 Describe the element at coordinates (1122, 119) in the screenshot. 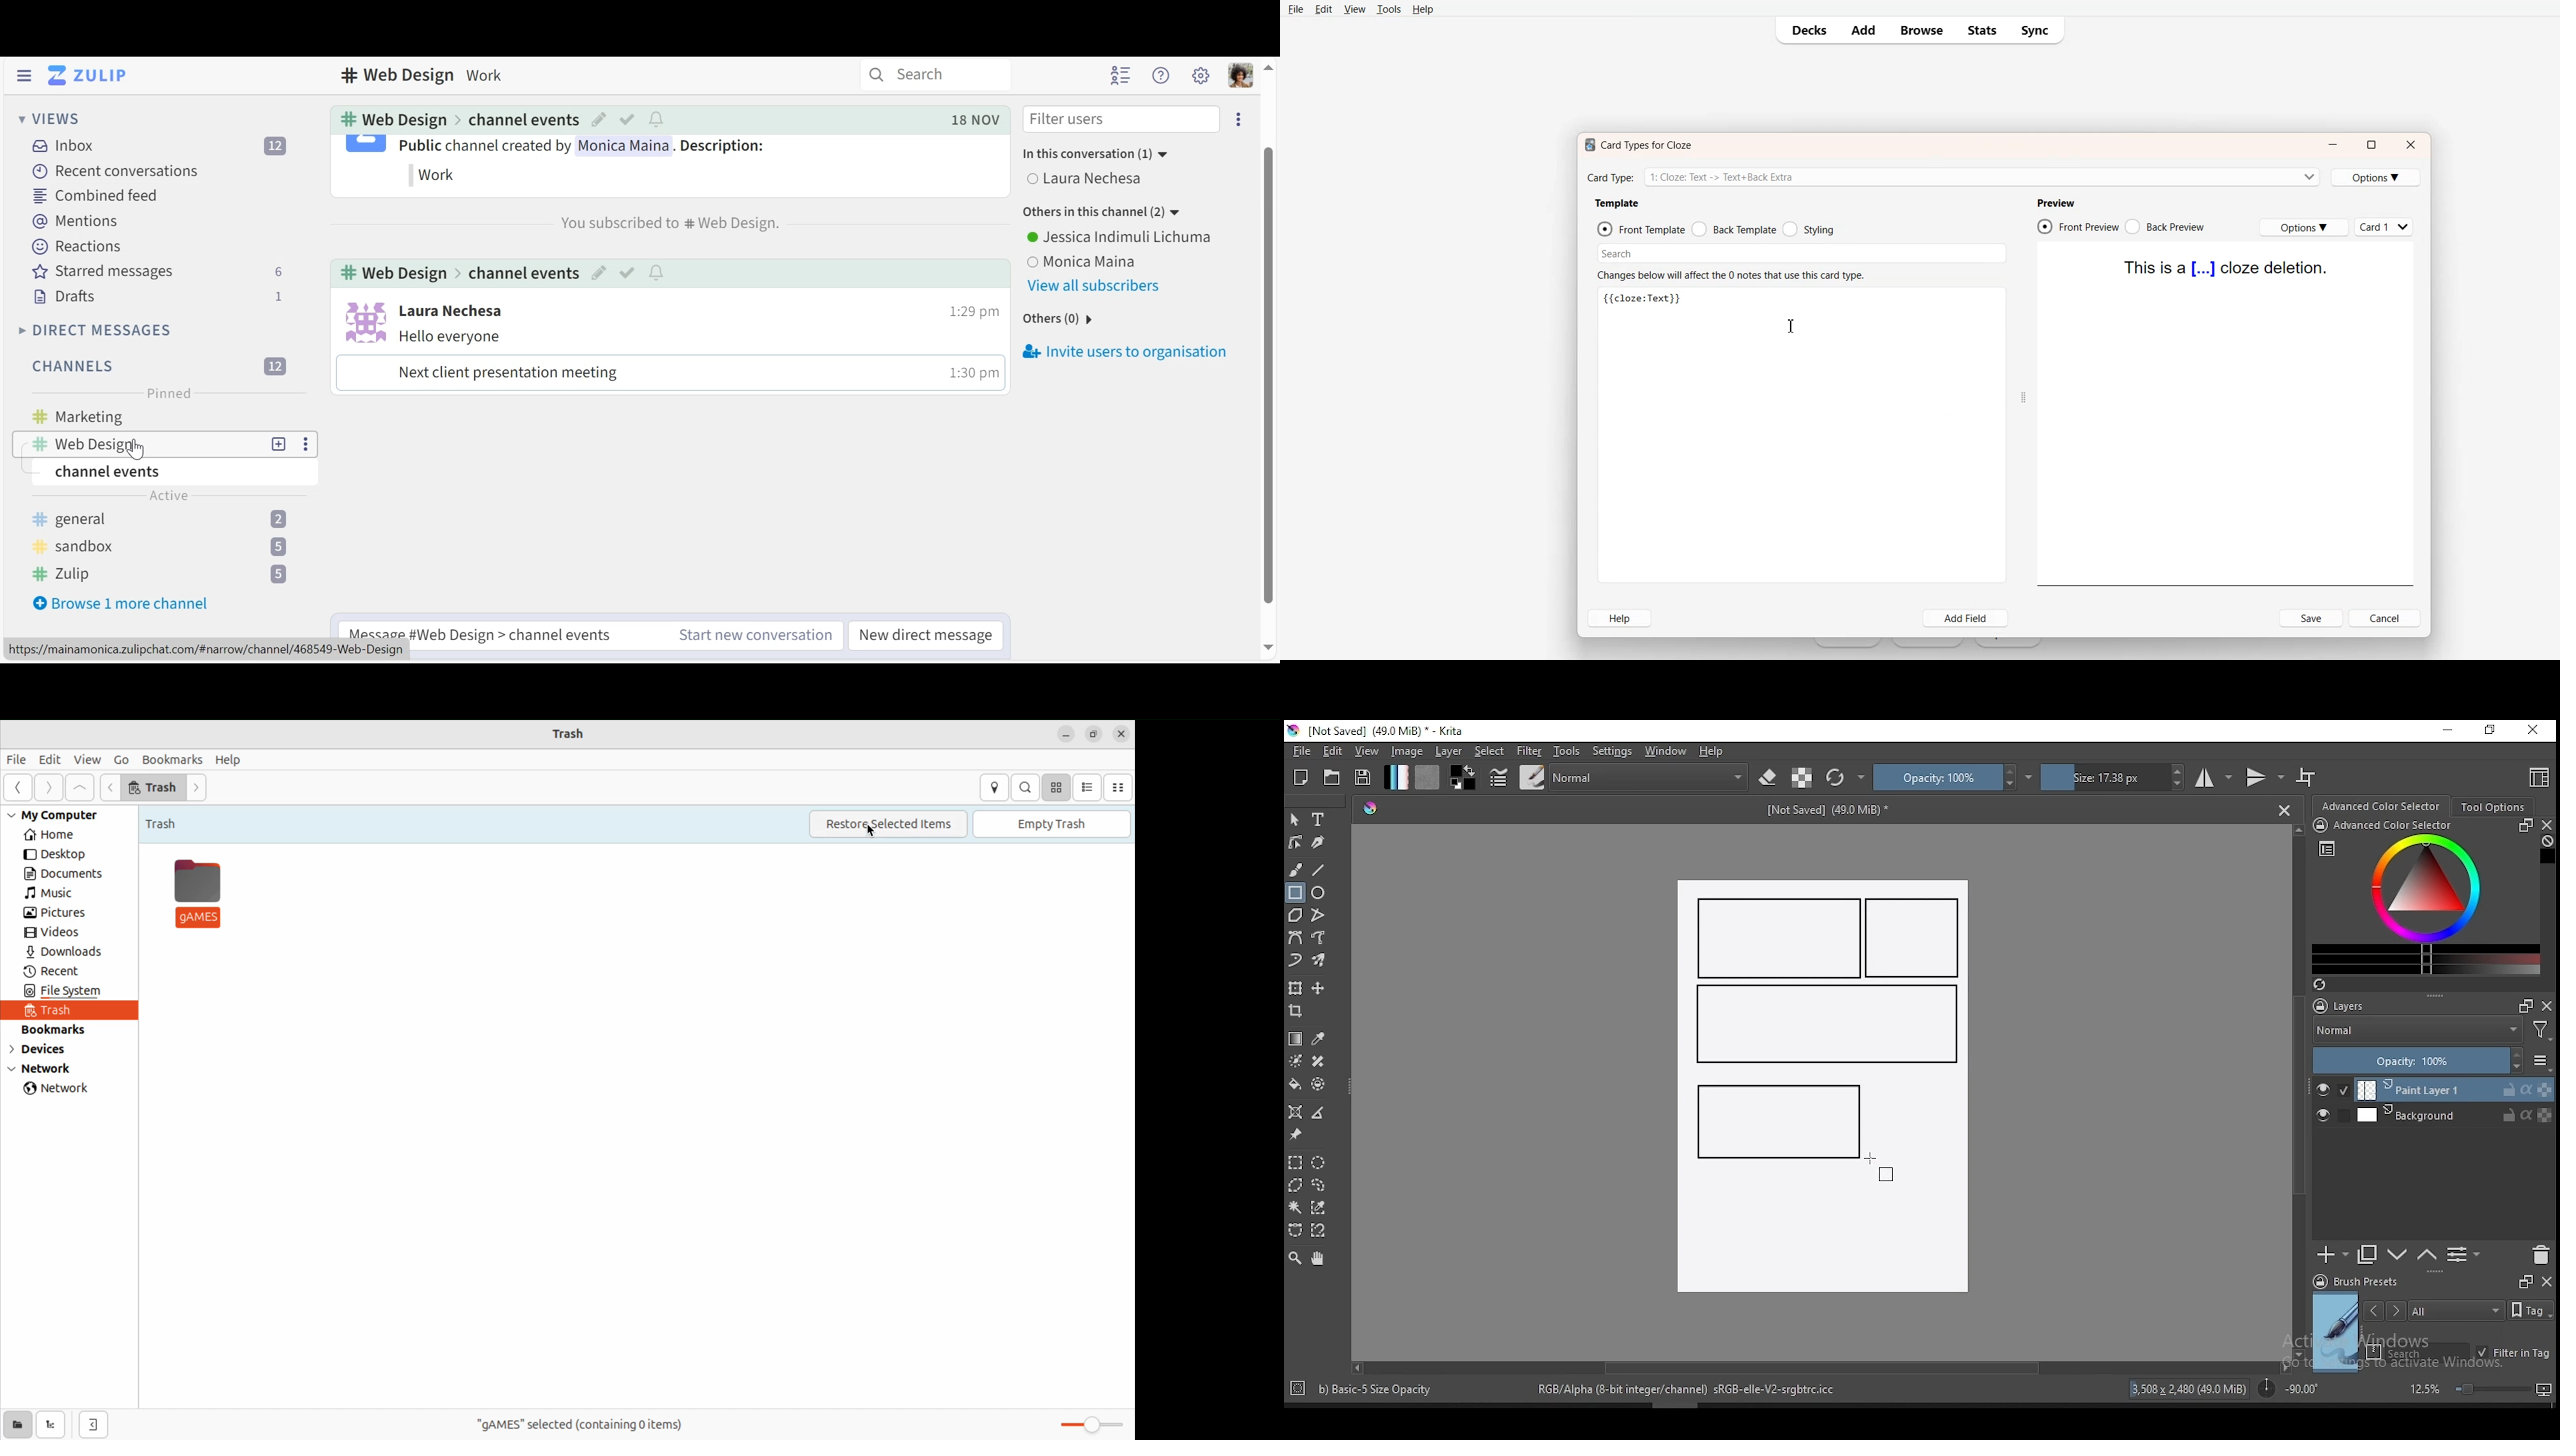

I see `Filter users` at that location.